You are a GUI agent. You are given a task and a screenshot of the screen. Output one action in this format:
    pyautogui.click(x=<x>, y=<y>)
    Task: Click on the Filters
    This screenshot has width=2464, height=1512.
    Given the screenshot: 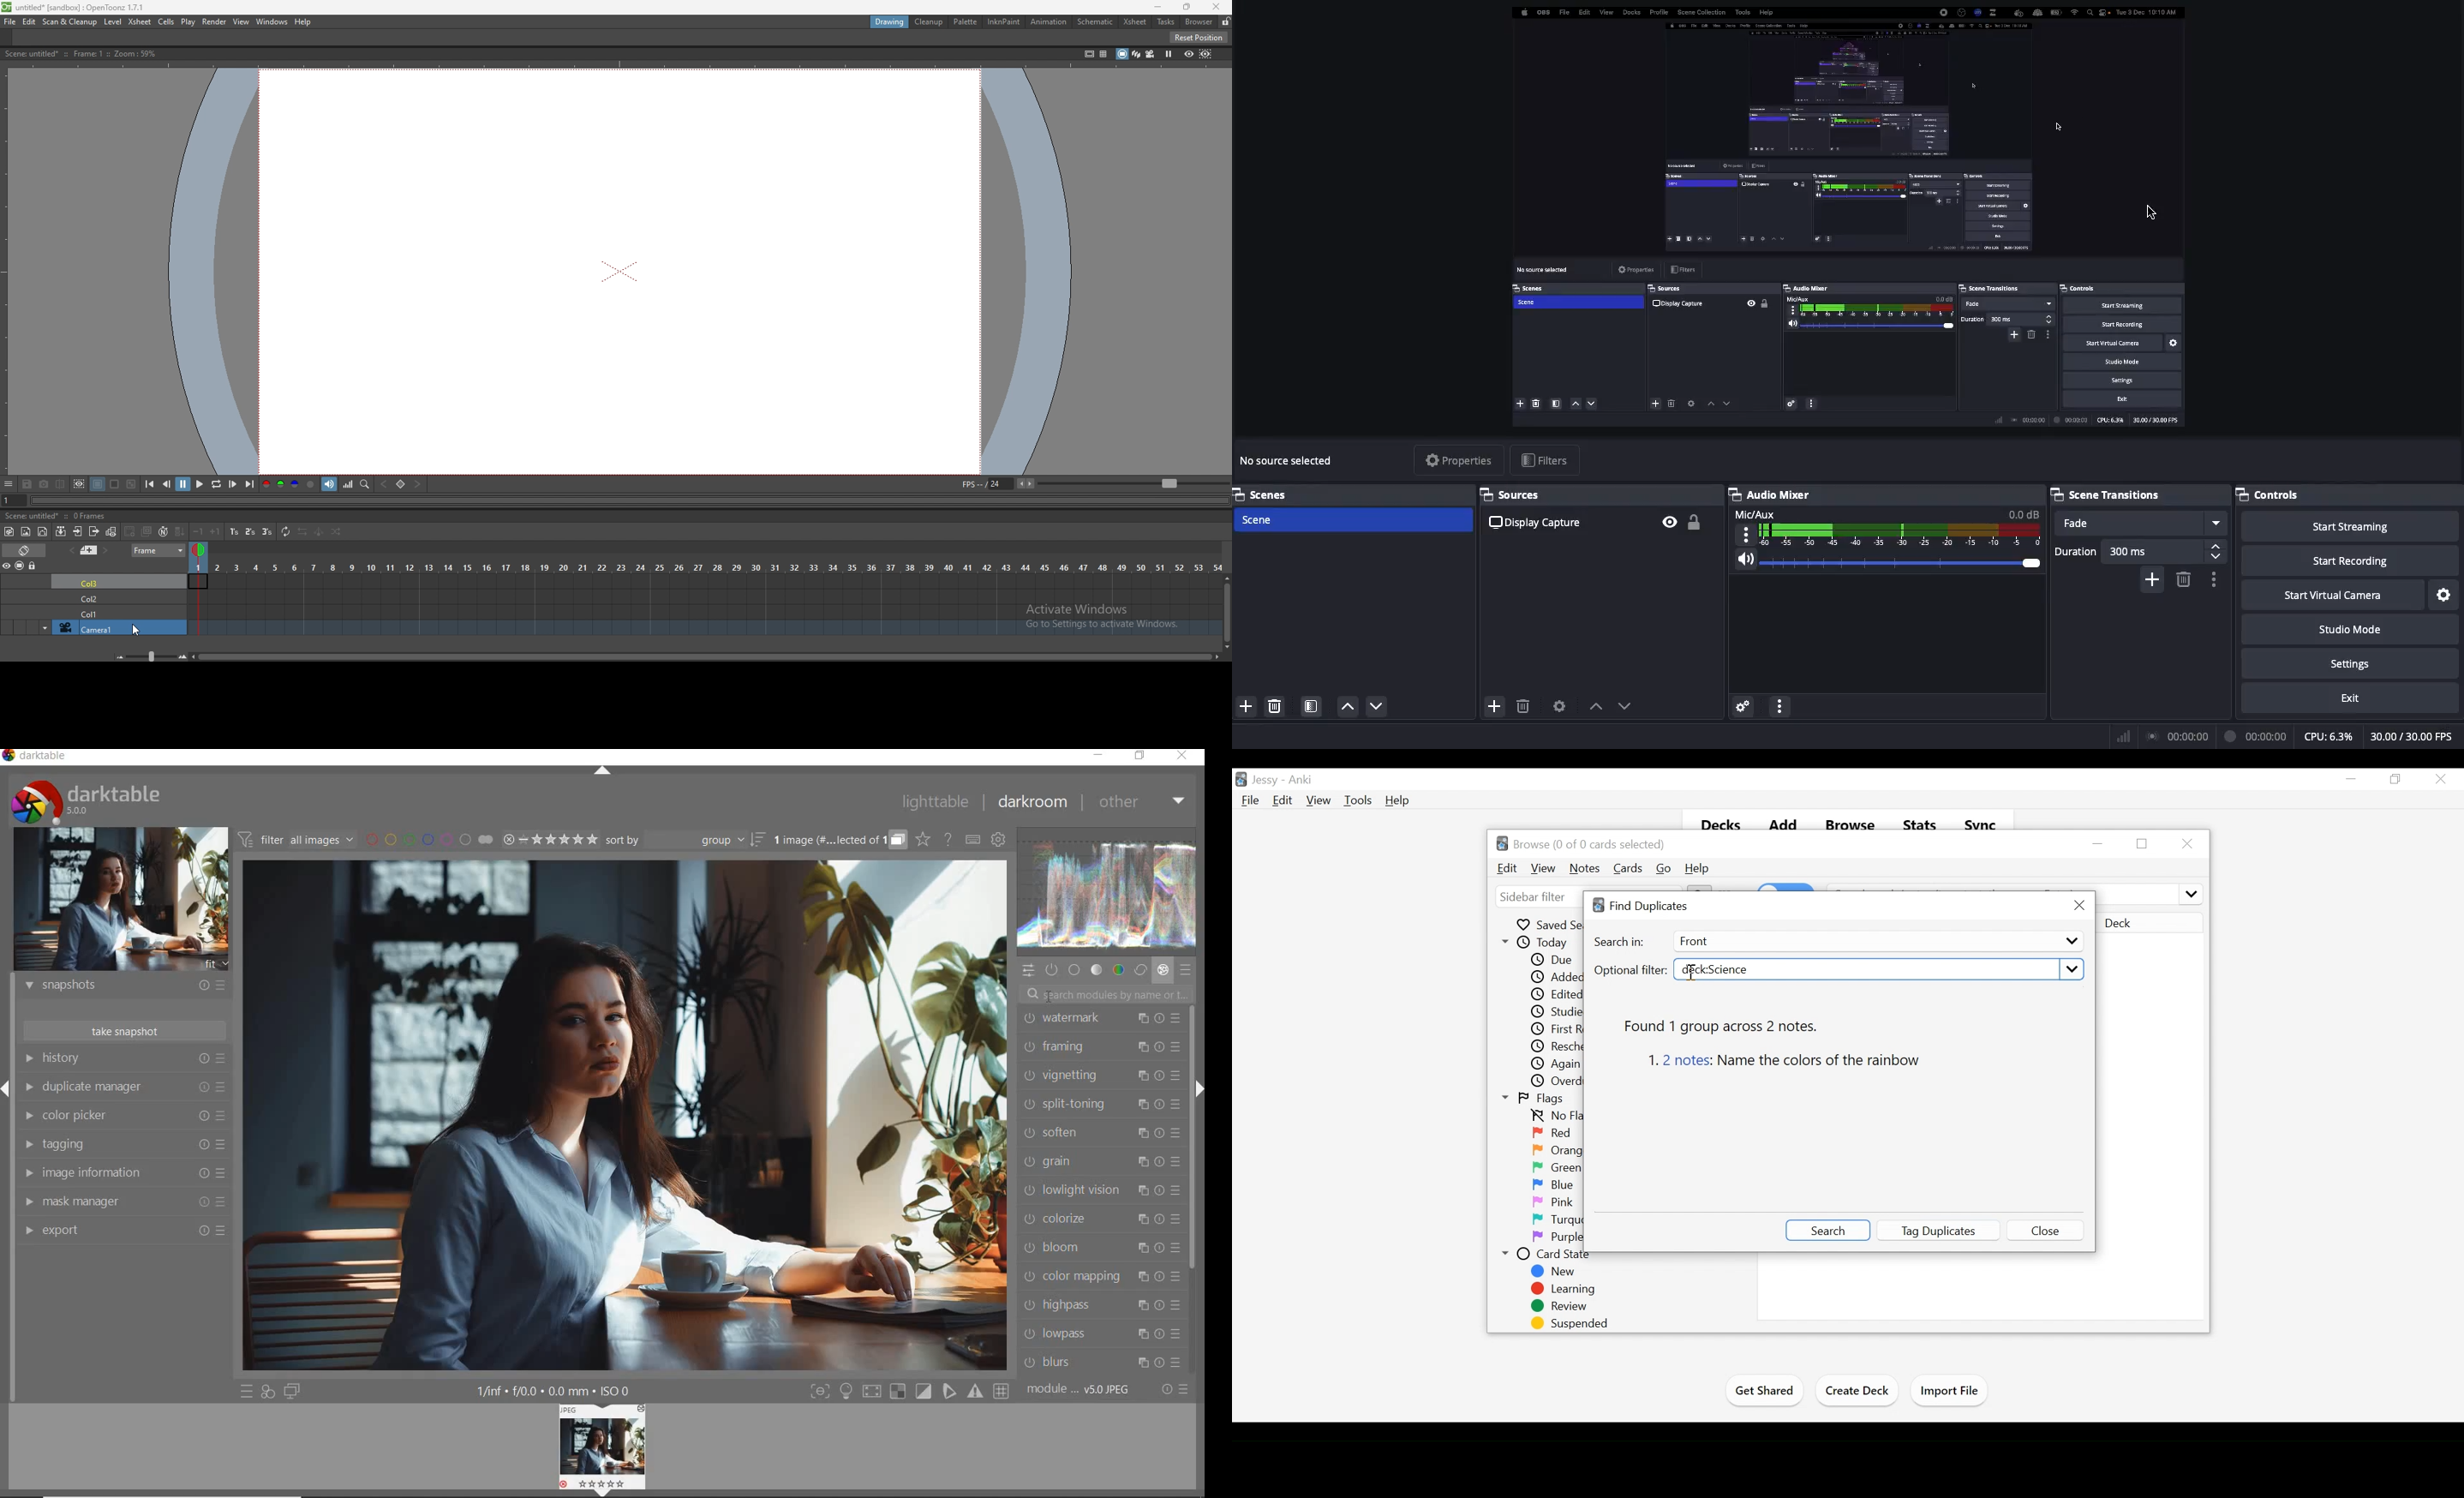 What is the action you would take?
    pyautogui.click(x=1546, y=461)
    